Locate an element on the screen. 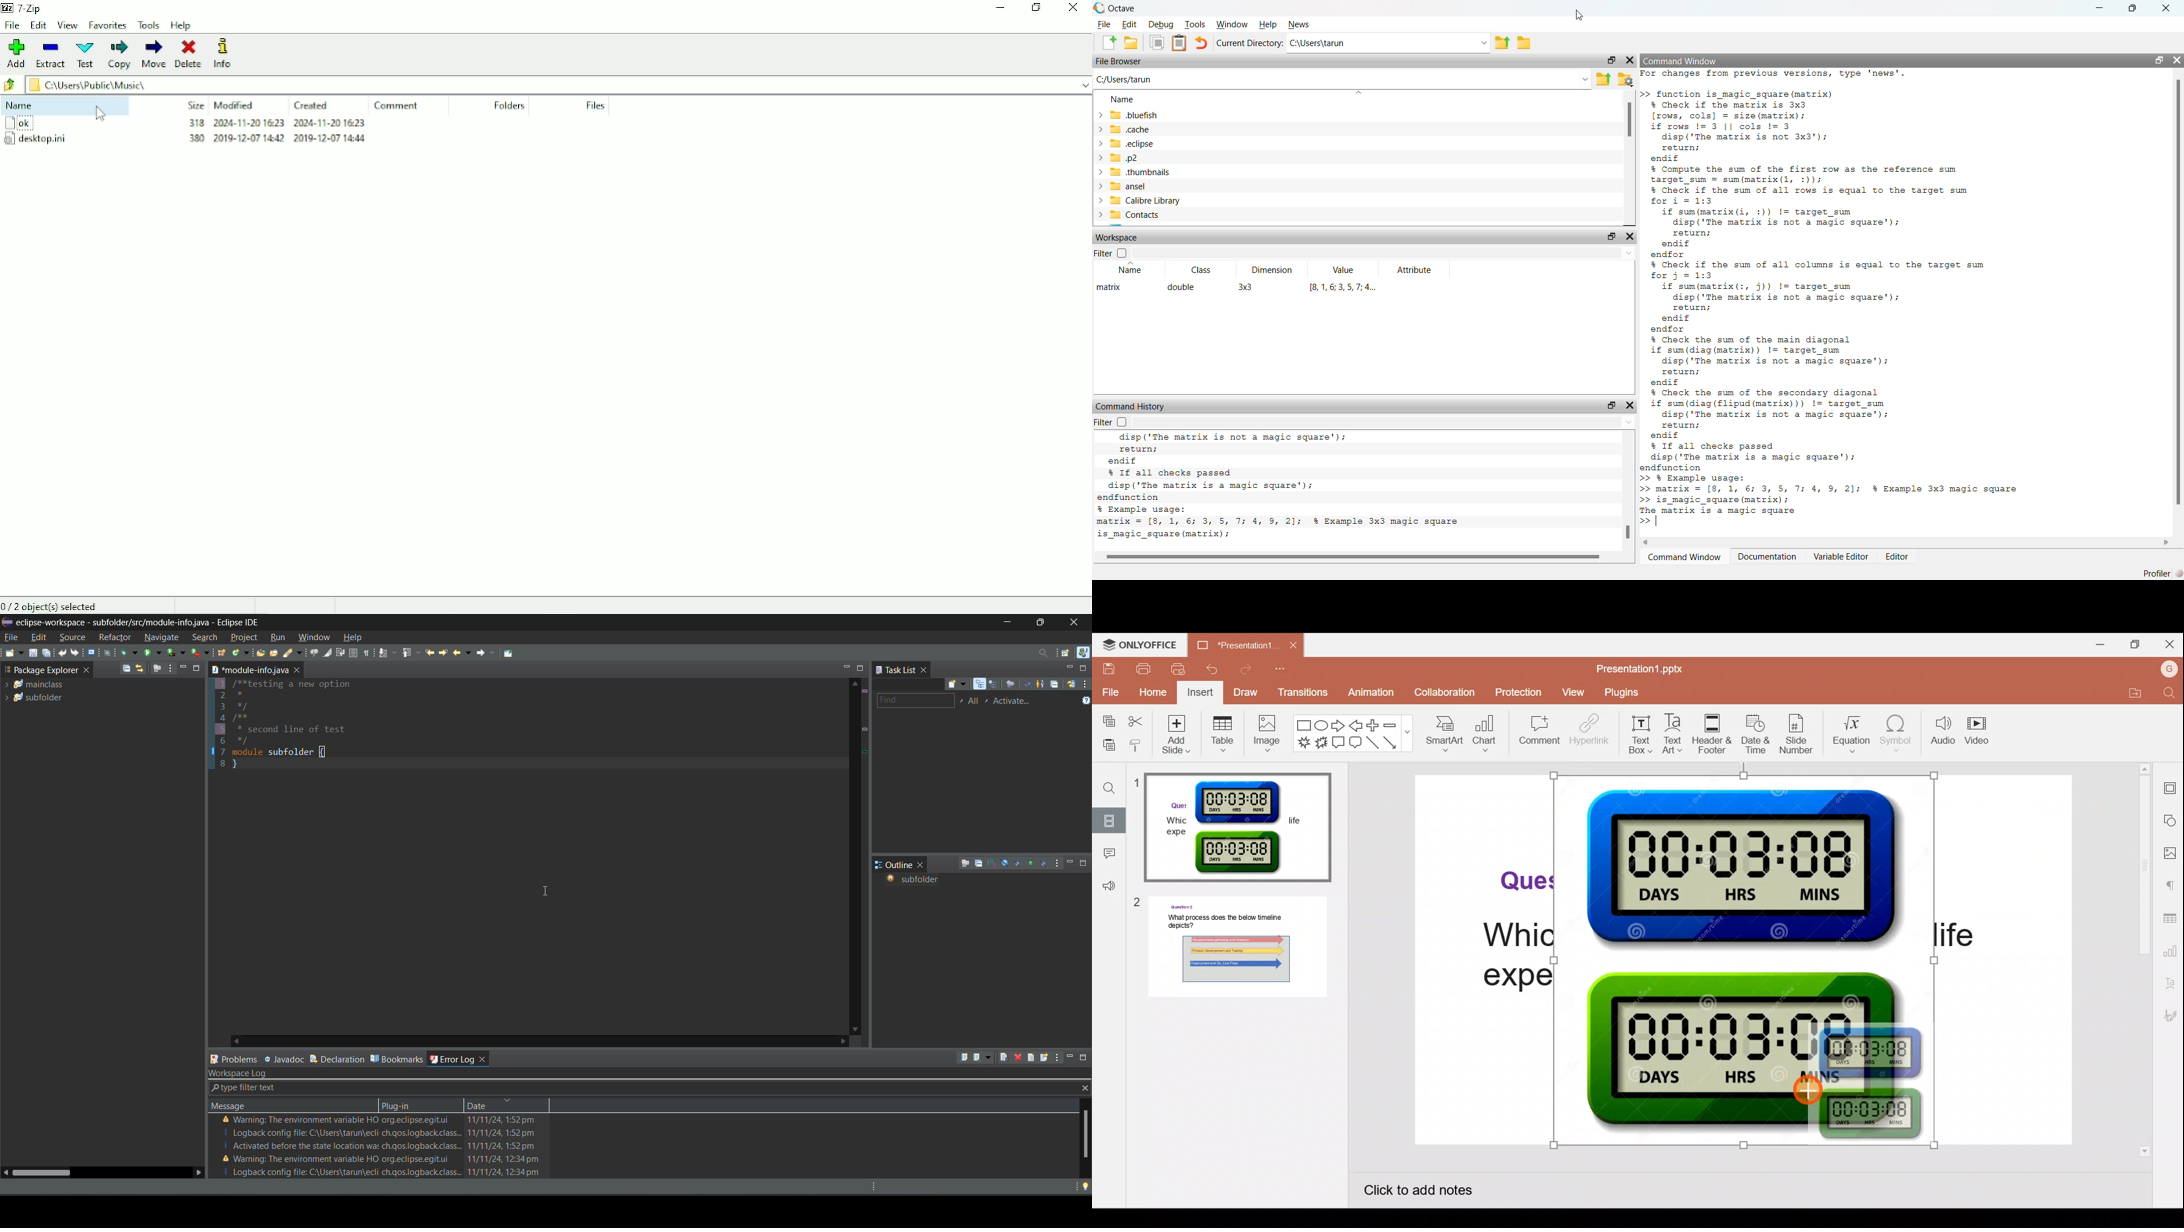  Undo is located at coordinates (1217, 669).